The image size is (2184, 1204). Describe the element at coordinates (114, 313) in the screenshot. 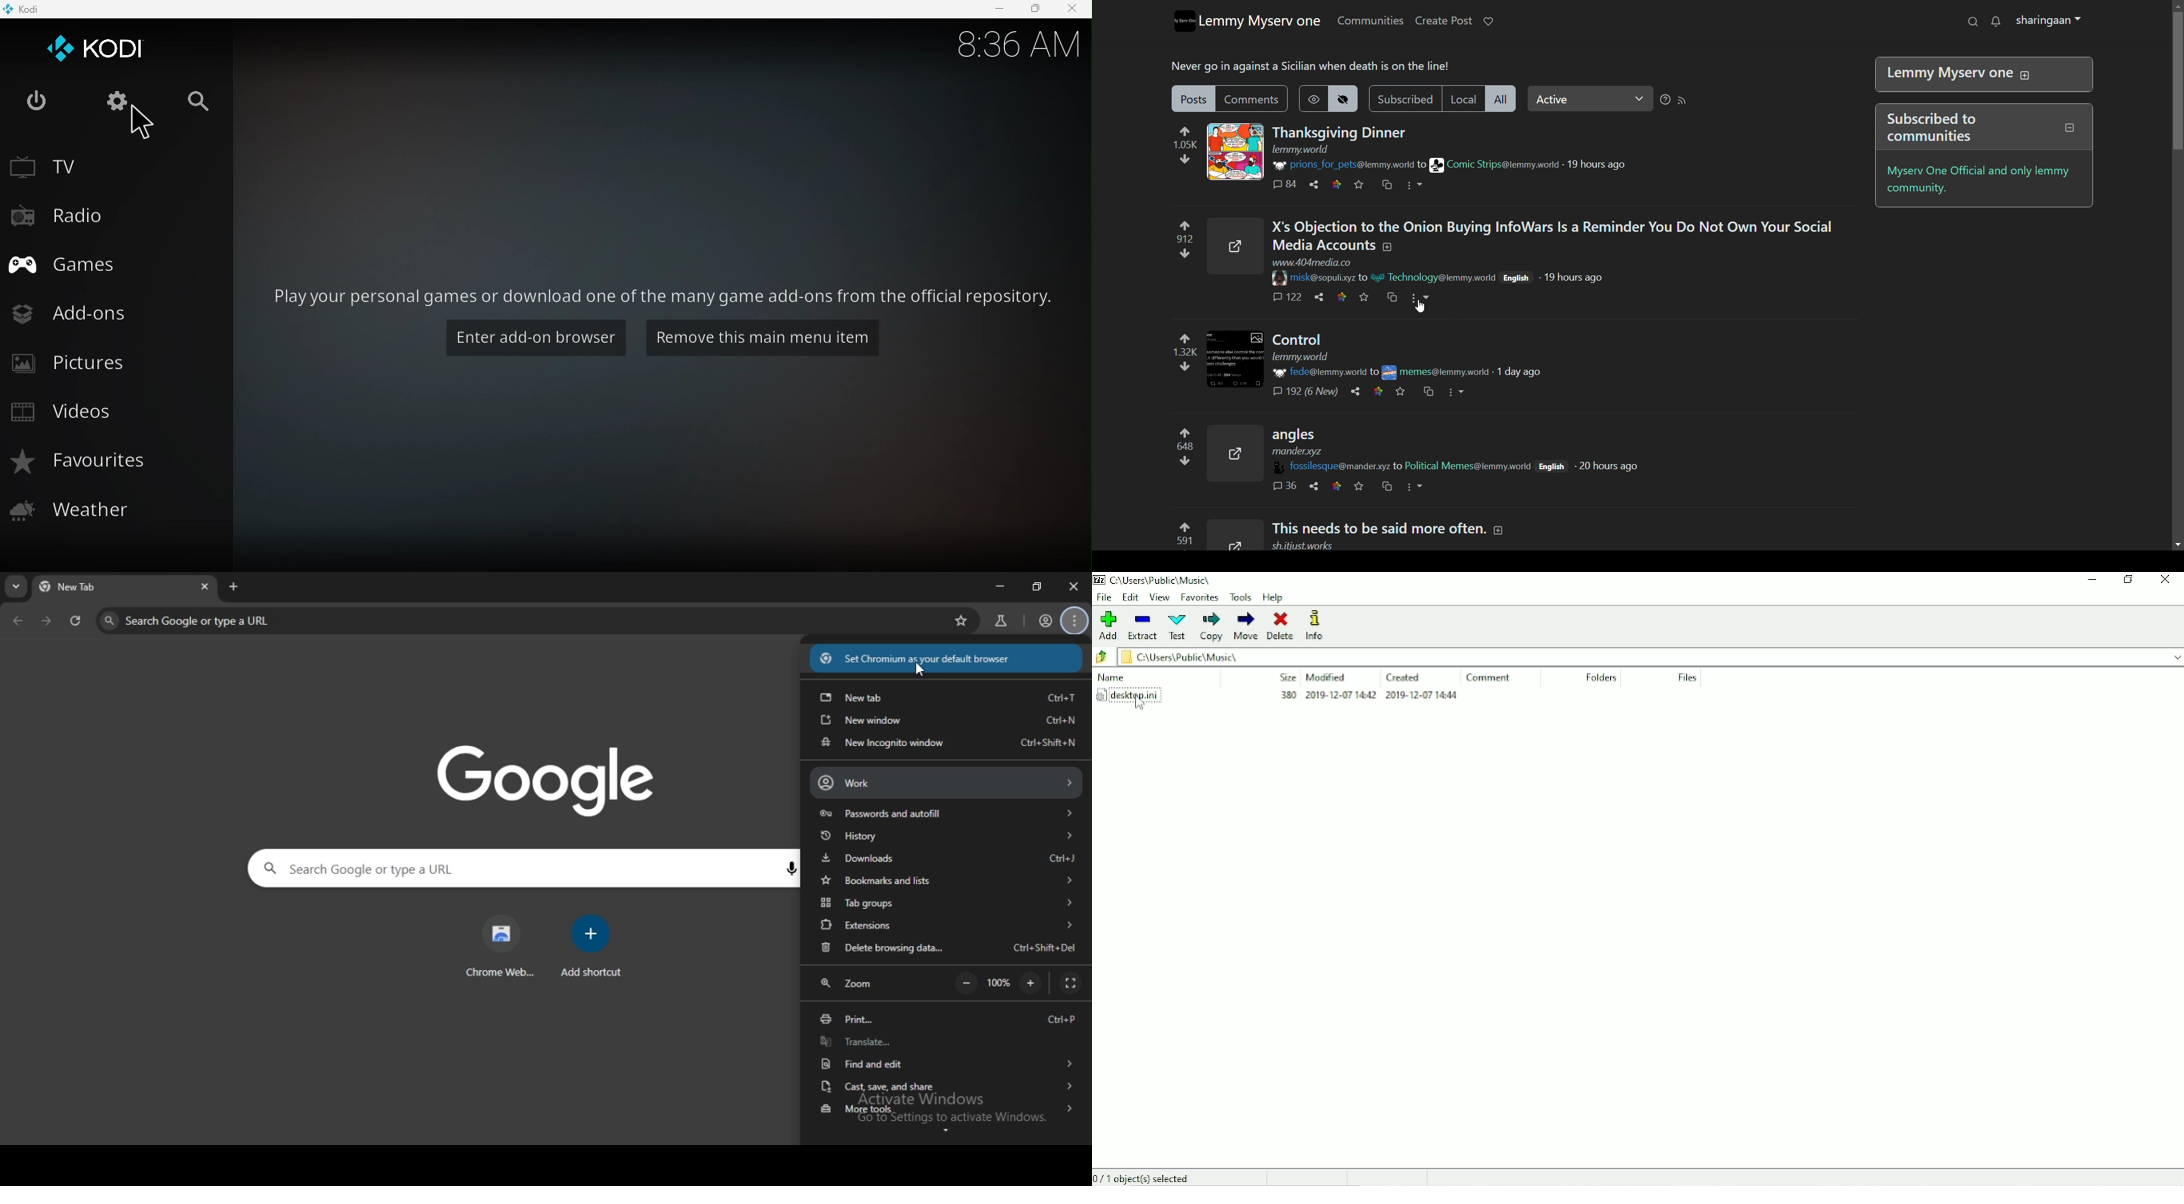

I see `Add-ons` at that location.